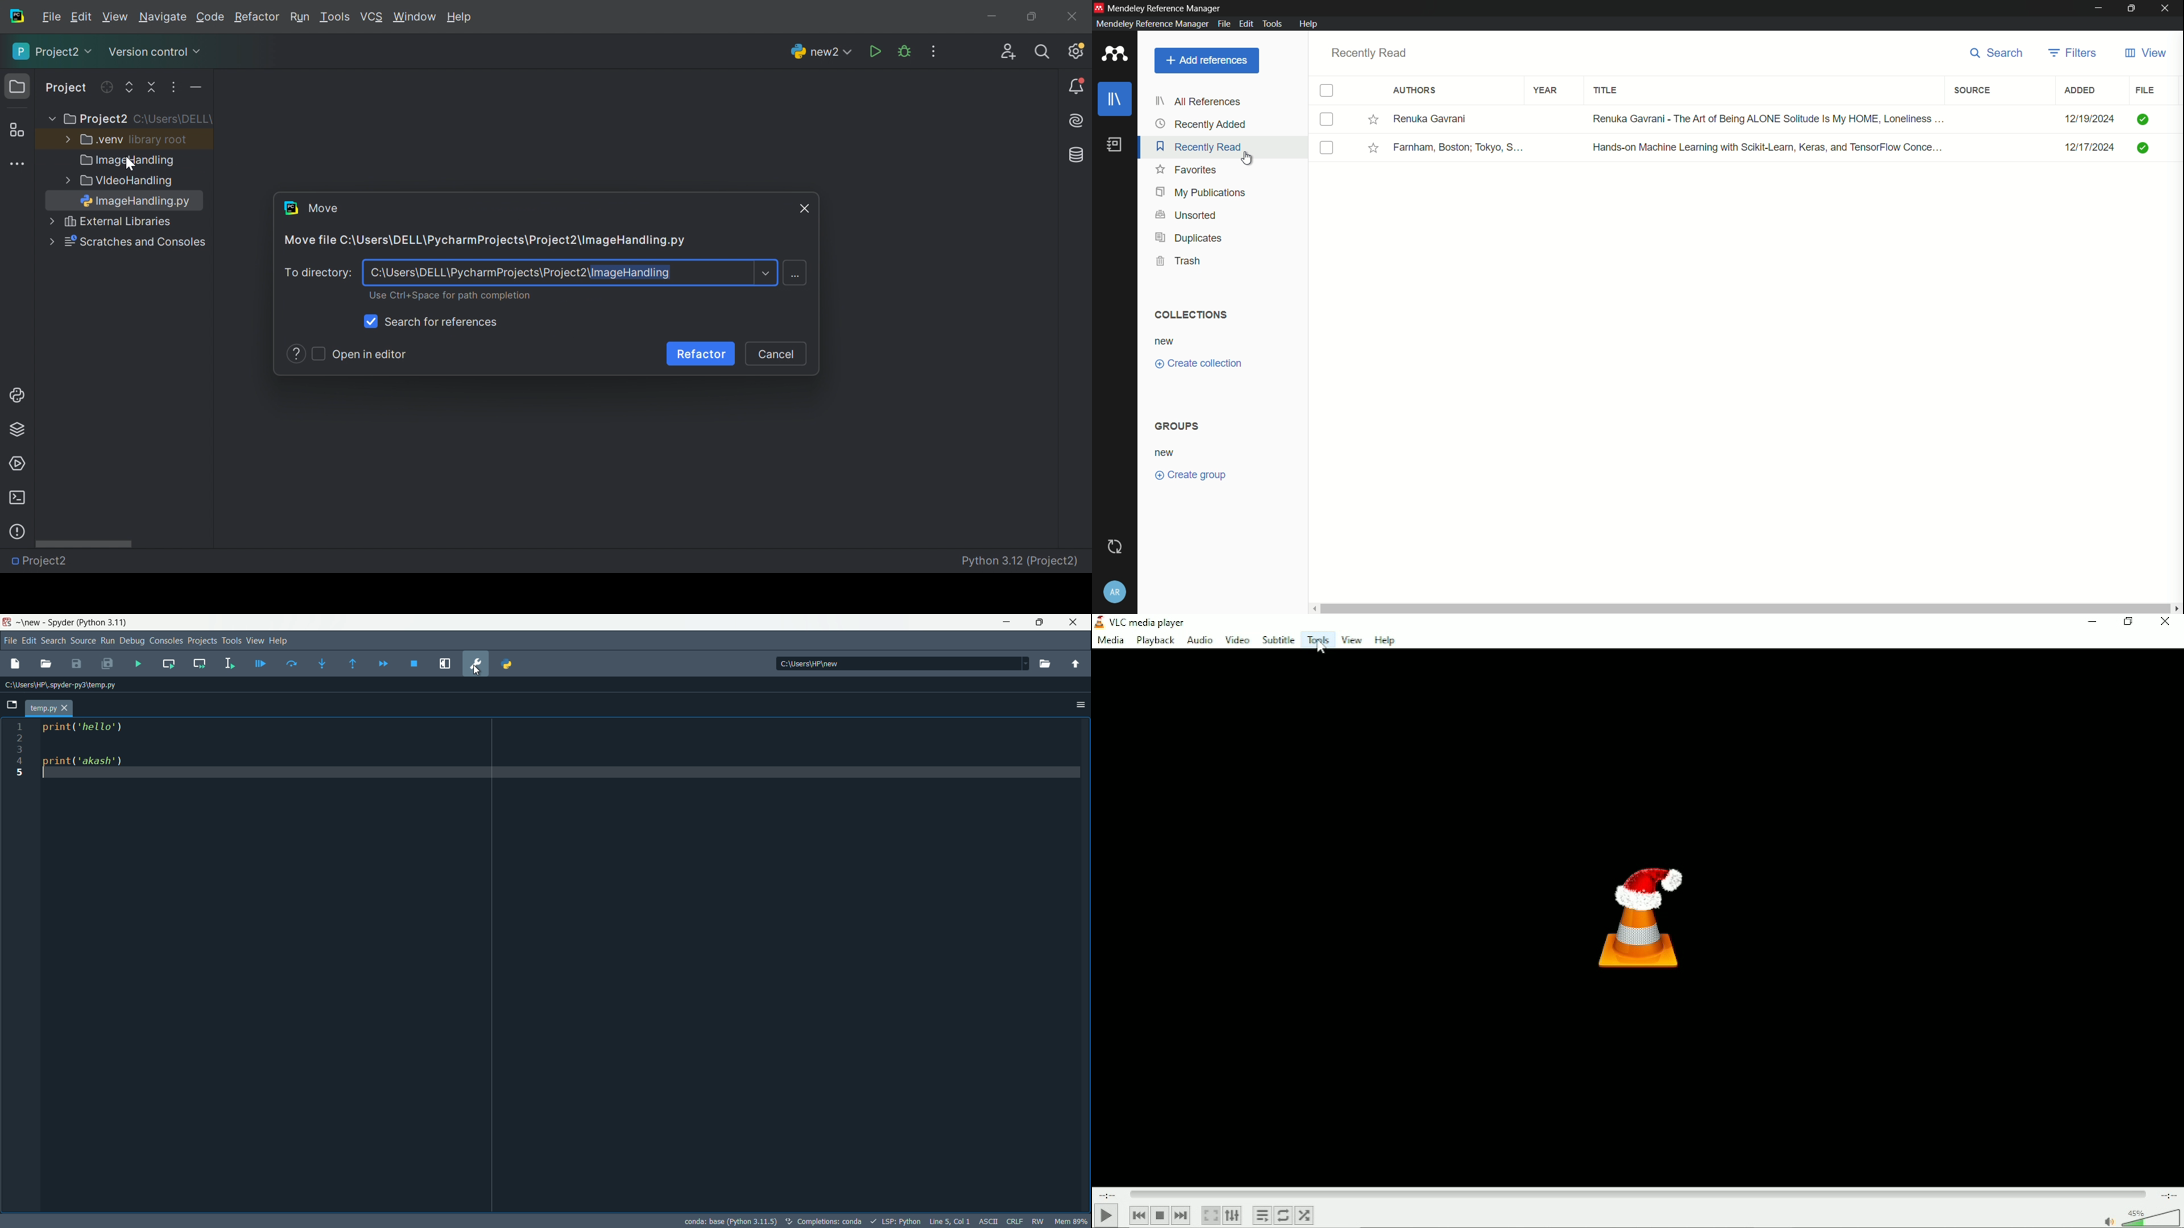 The image size is (2184, 1232). I want to click on Horizontal Scroll bar, so click(1744, 609).